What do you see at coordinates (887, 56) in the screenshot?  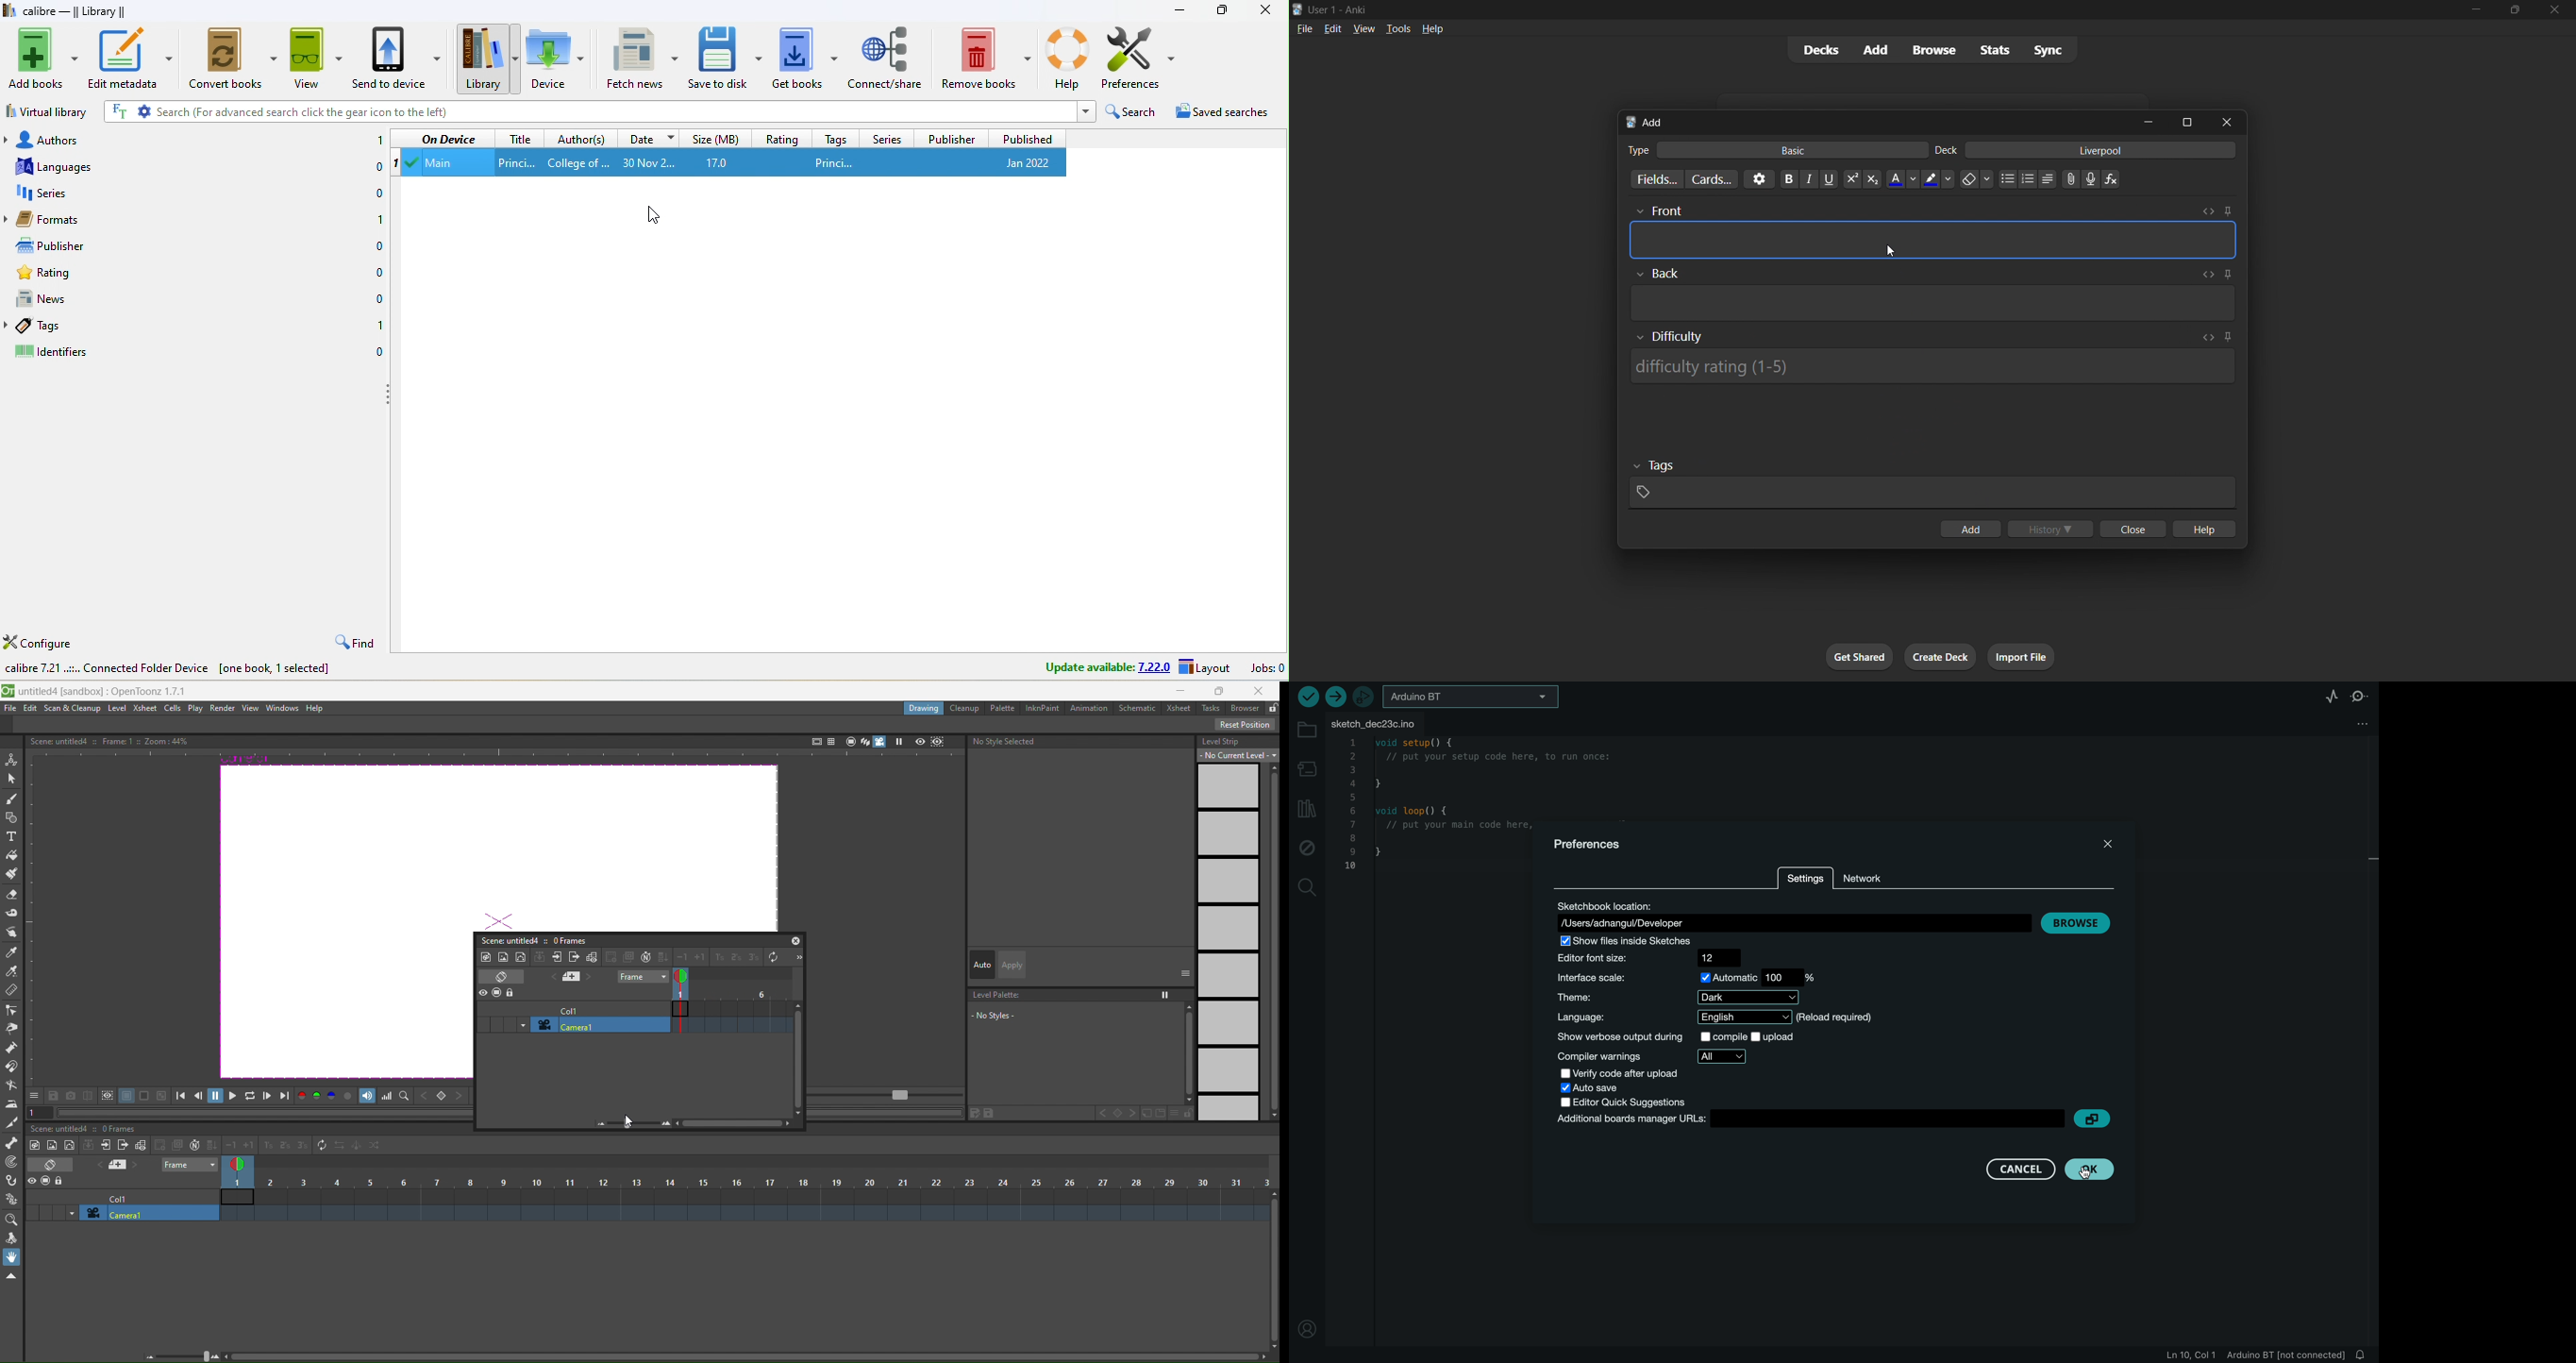 I see `connect/share` at bounding box center [887, 56].